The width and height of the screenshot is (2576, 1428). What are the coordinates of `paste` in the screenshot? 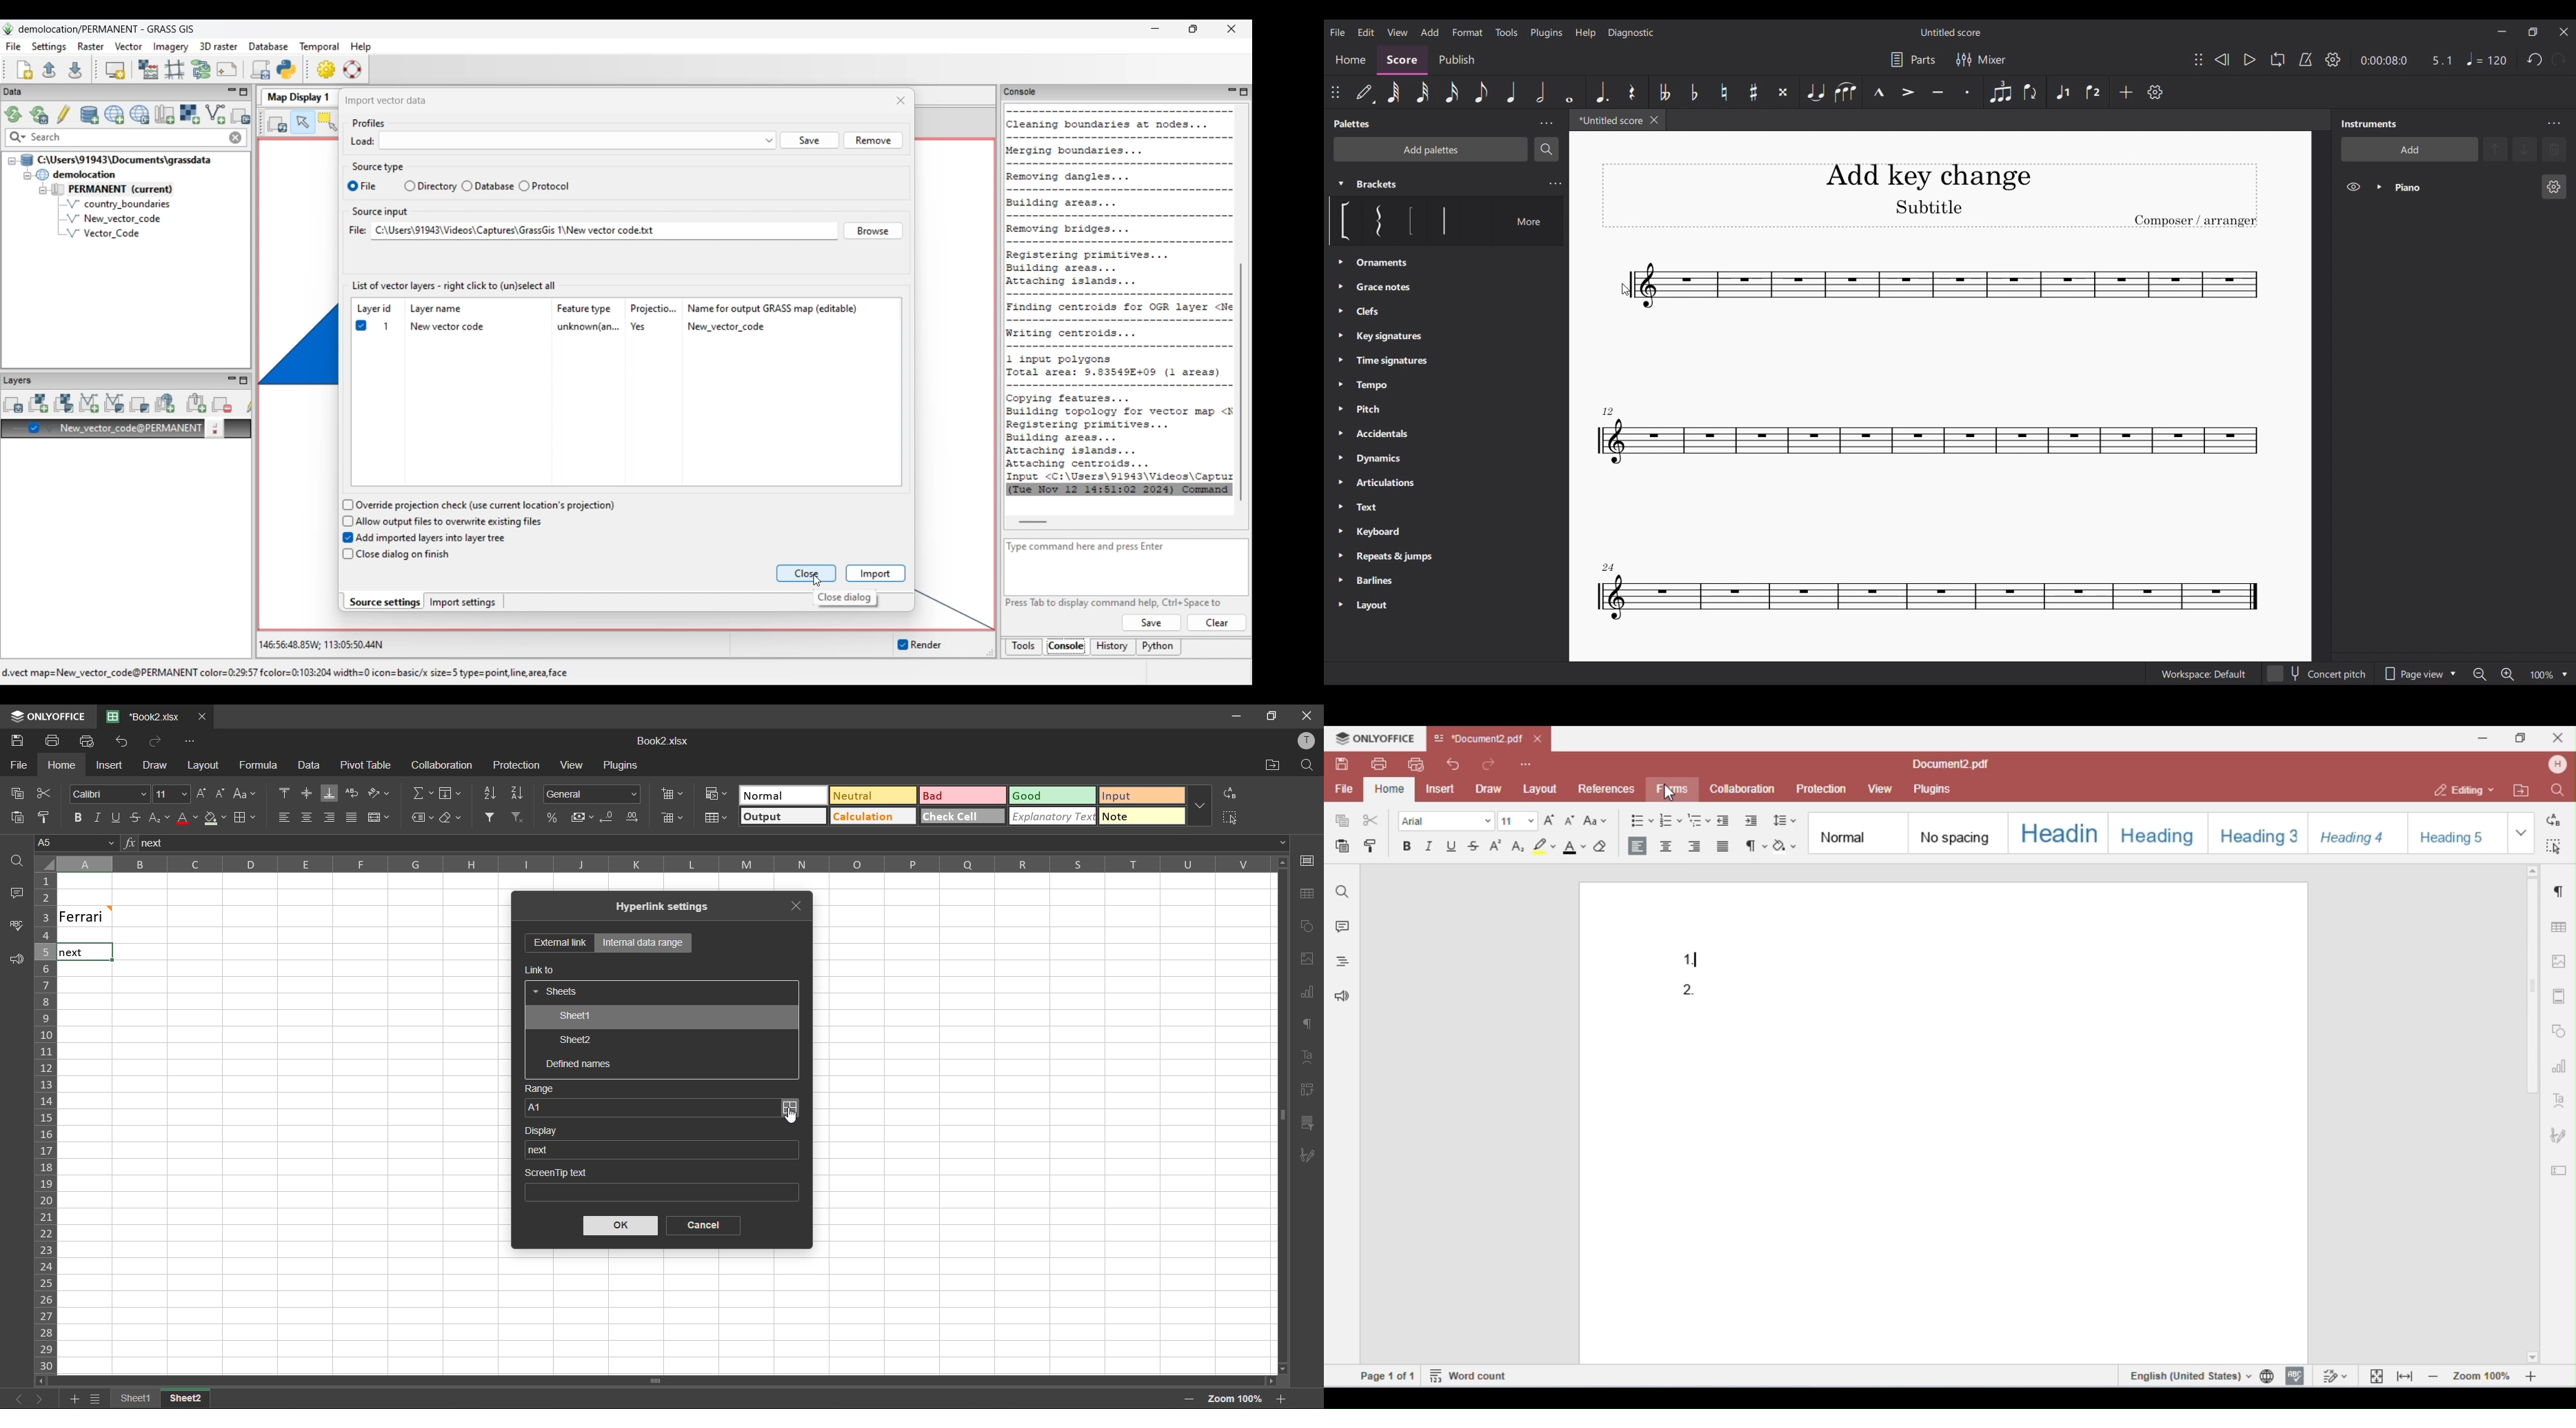 It's located at (13, 816).